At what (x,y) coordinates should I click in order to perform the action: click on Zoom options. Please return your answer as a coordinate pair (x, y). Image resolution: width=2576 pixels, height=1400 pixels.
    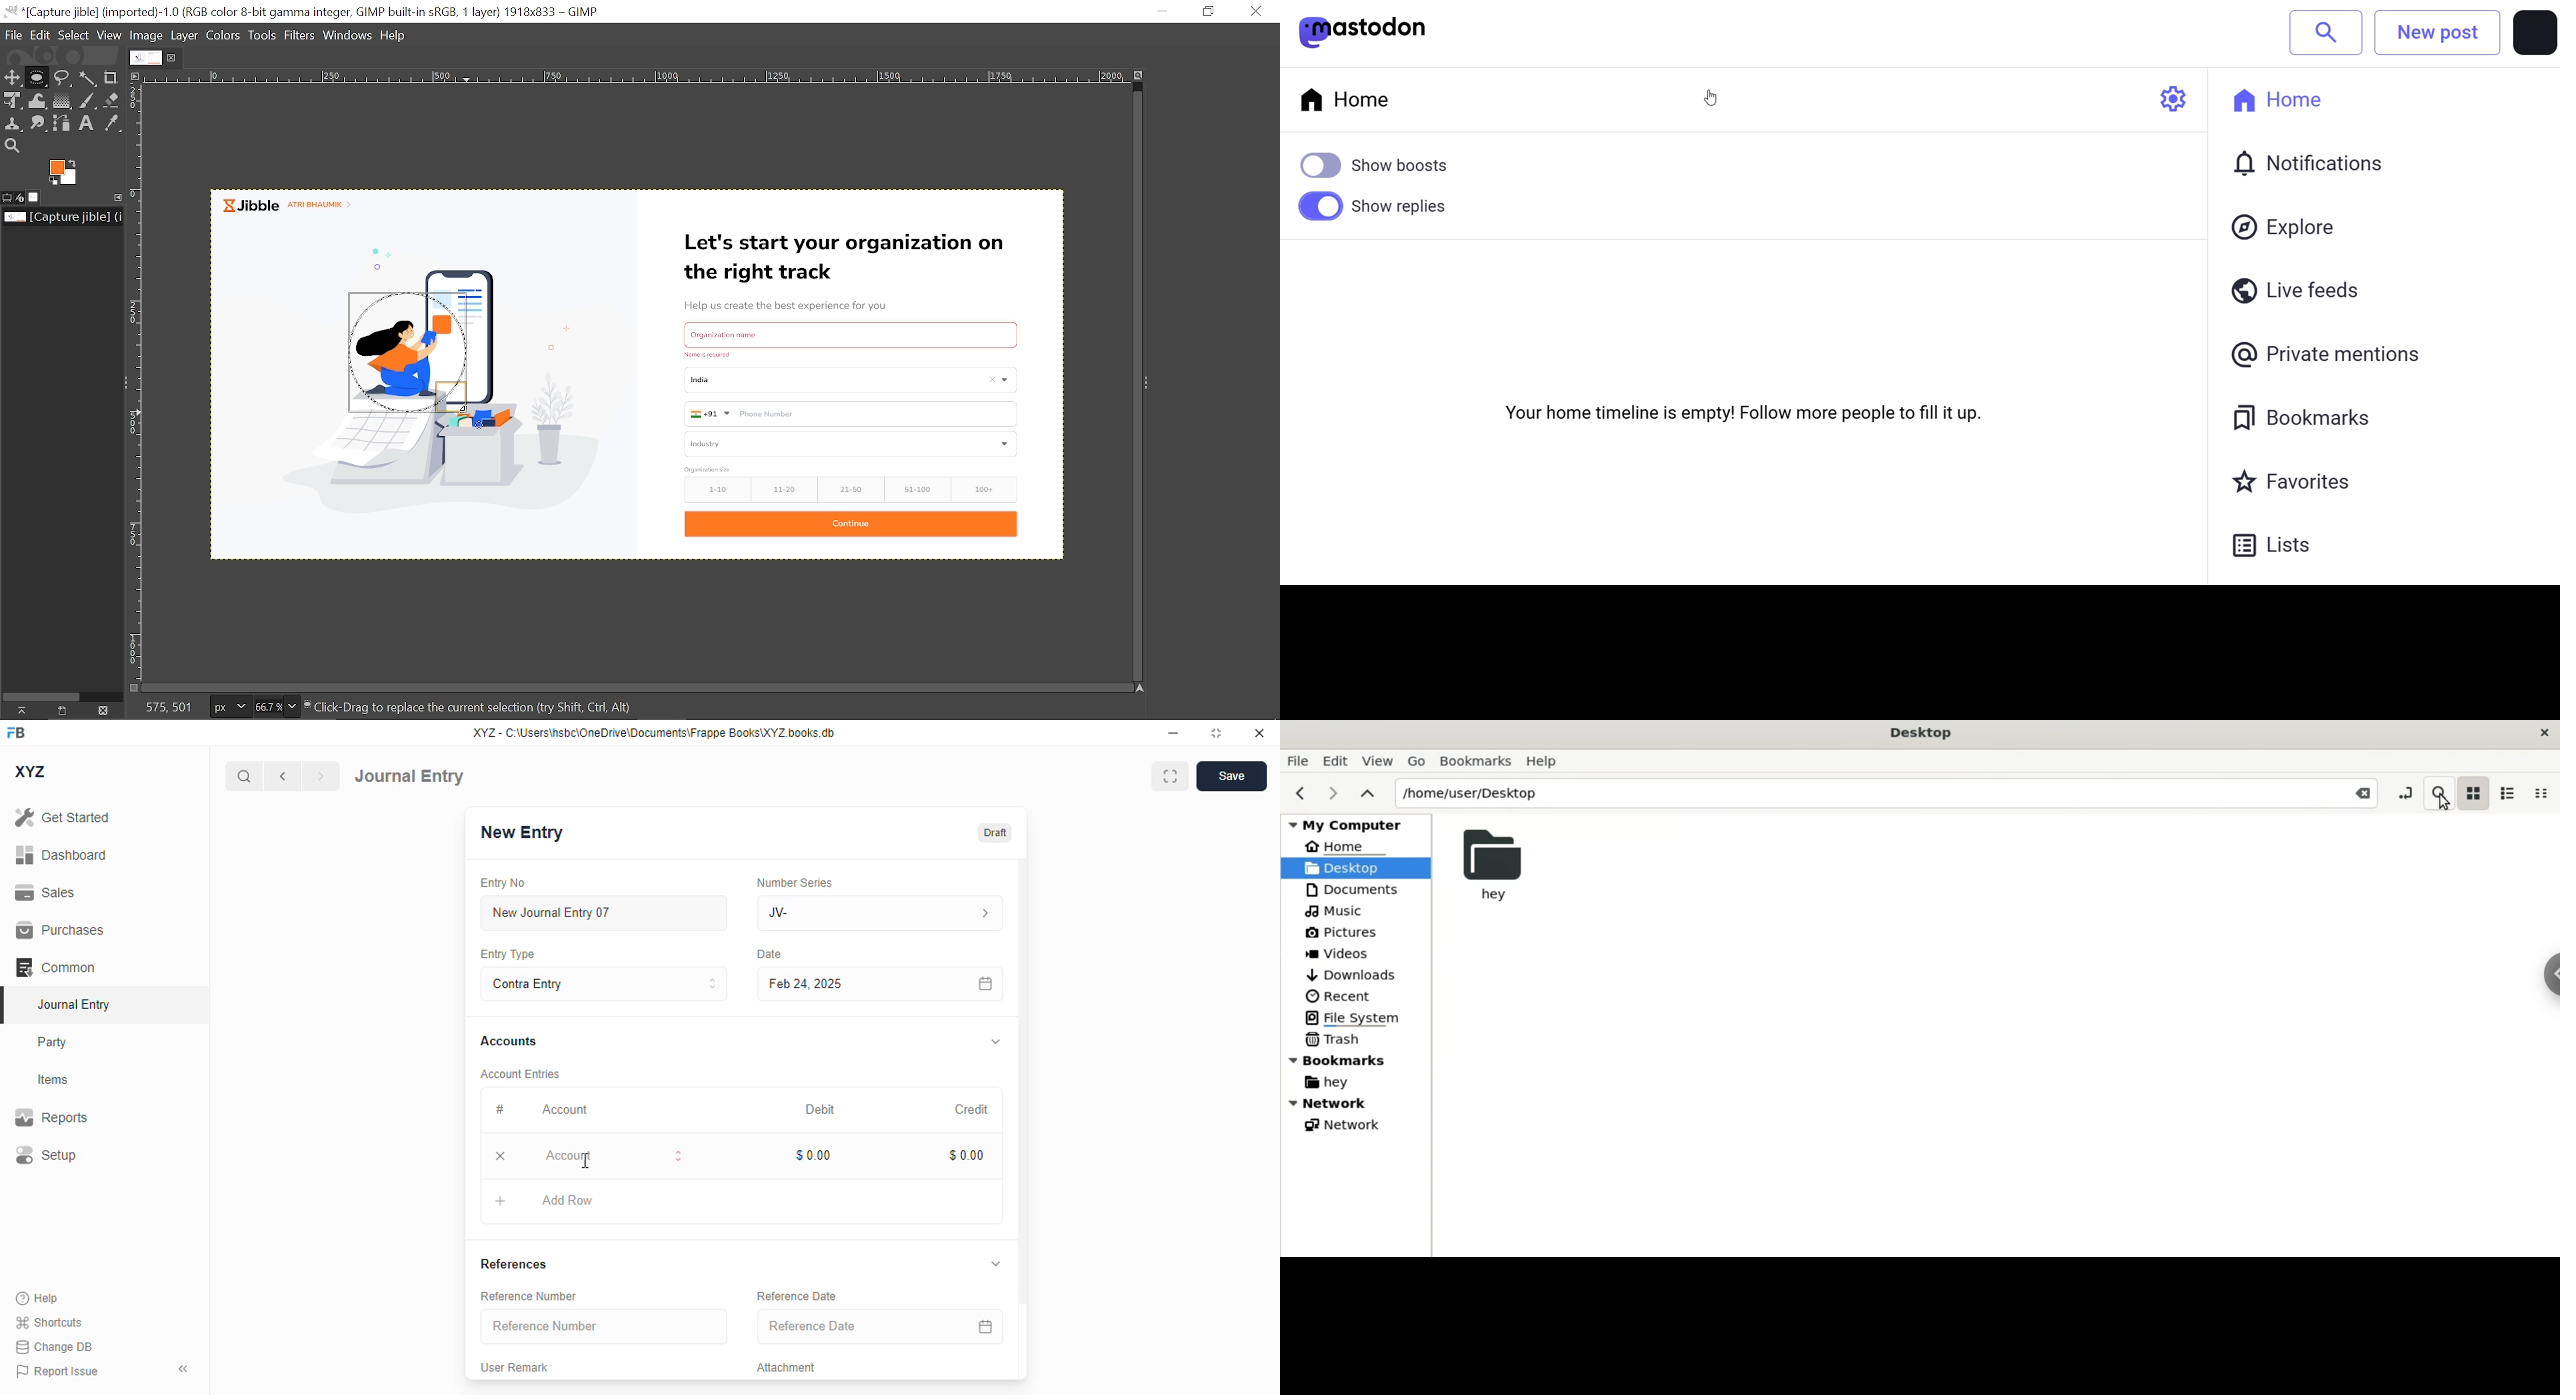
    Looking at the image, I should click on (290, 708).